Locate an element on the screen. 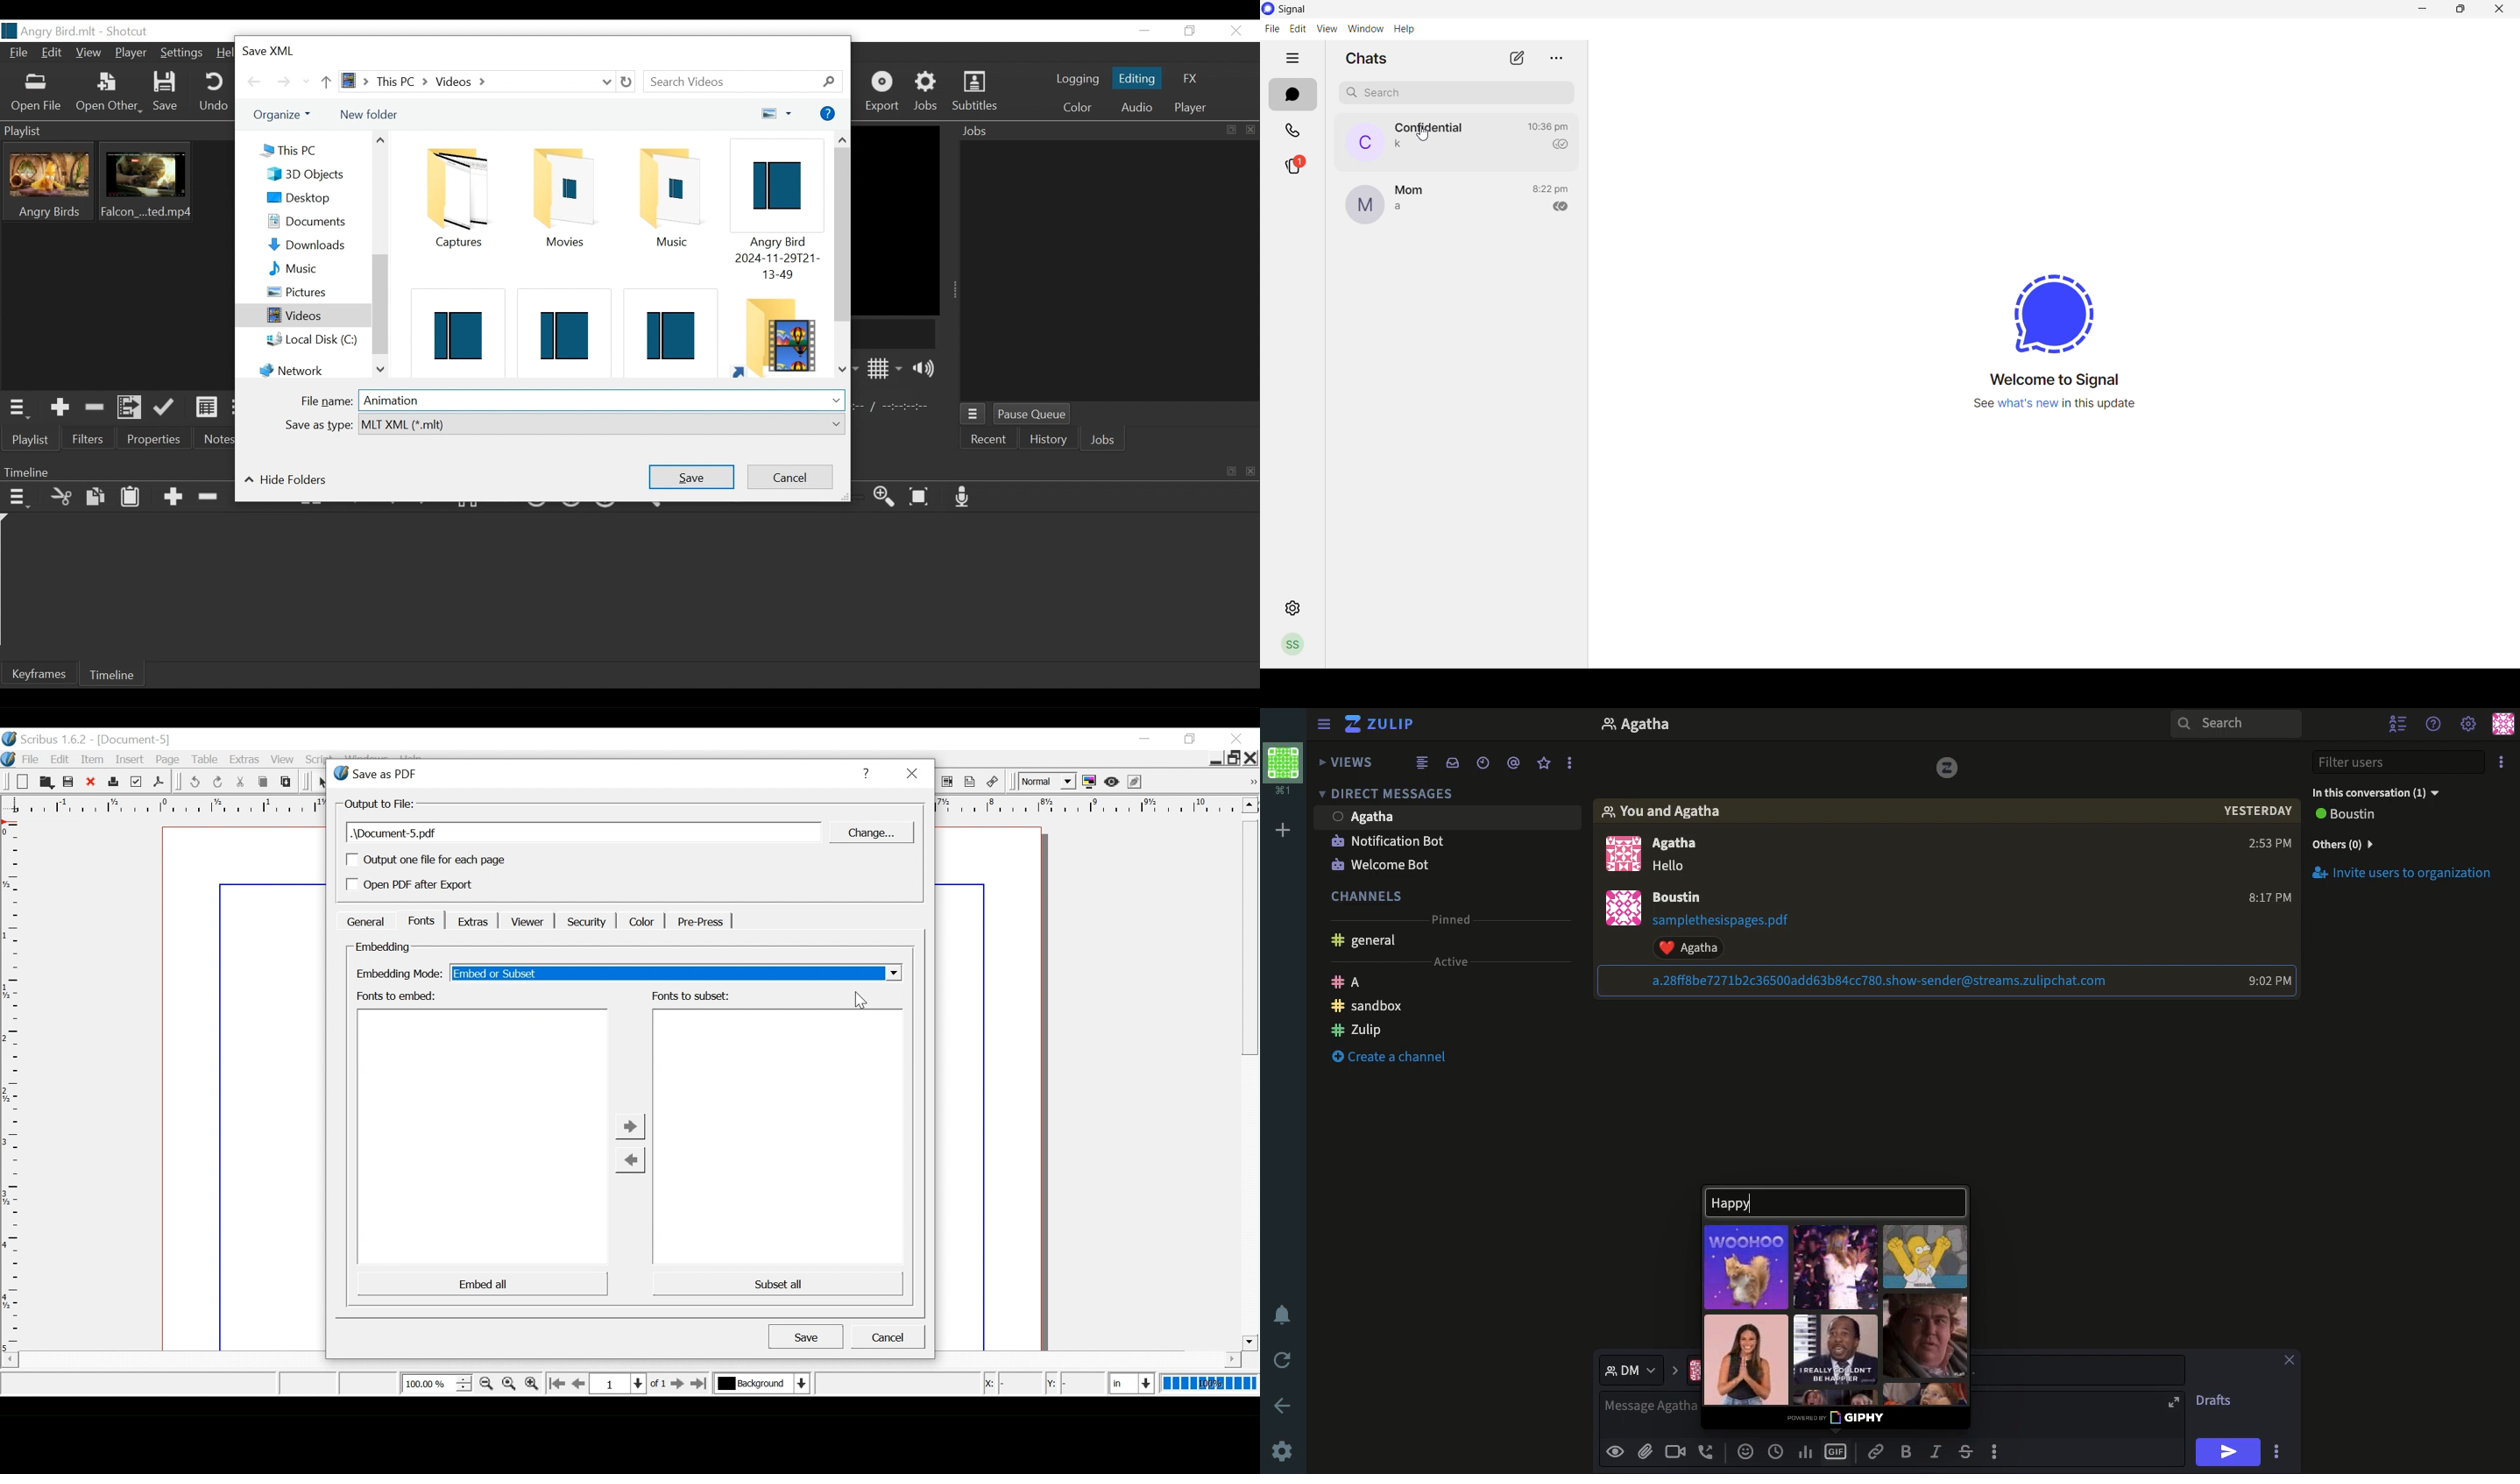 The width and height of the screenshot is (2520, 1484). Toggle color is located at coordinates (1089, 782).